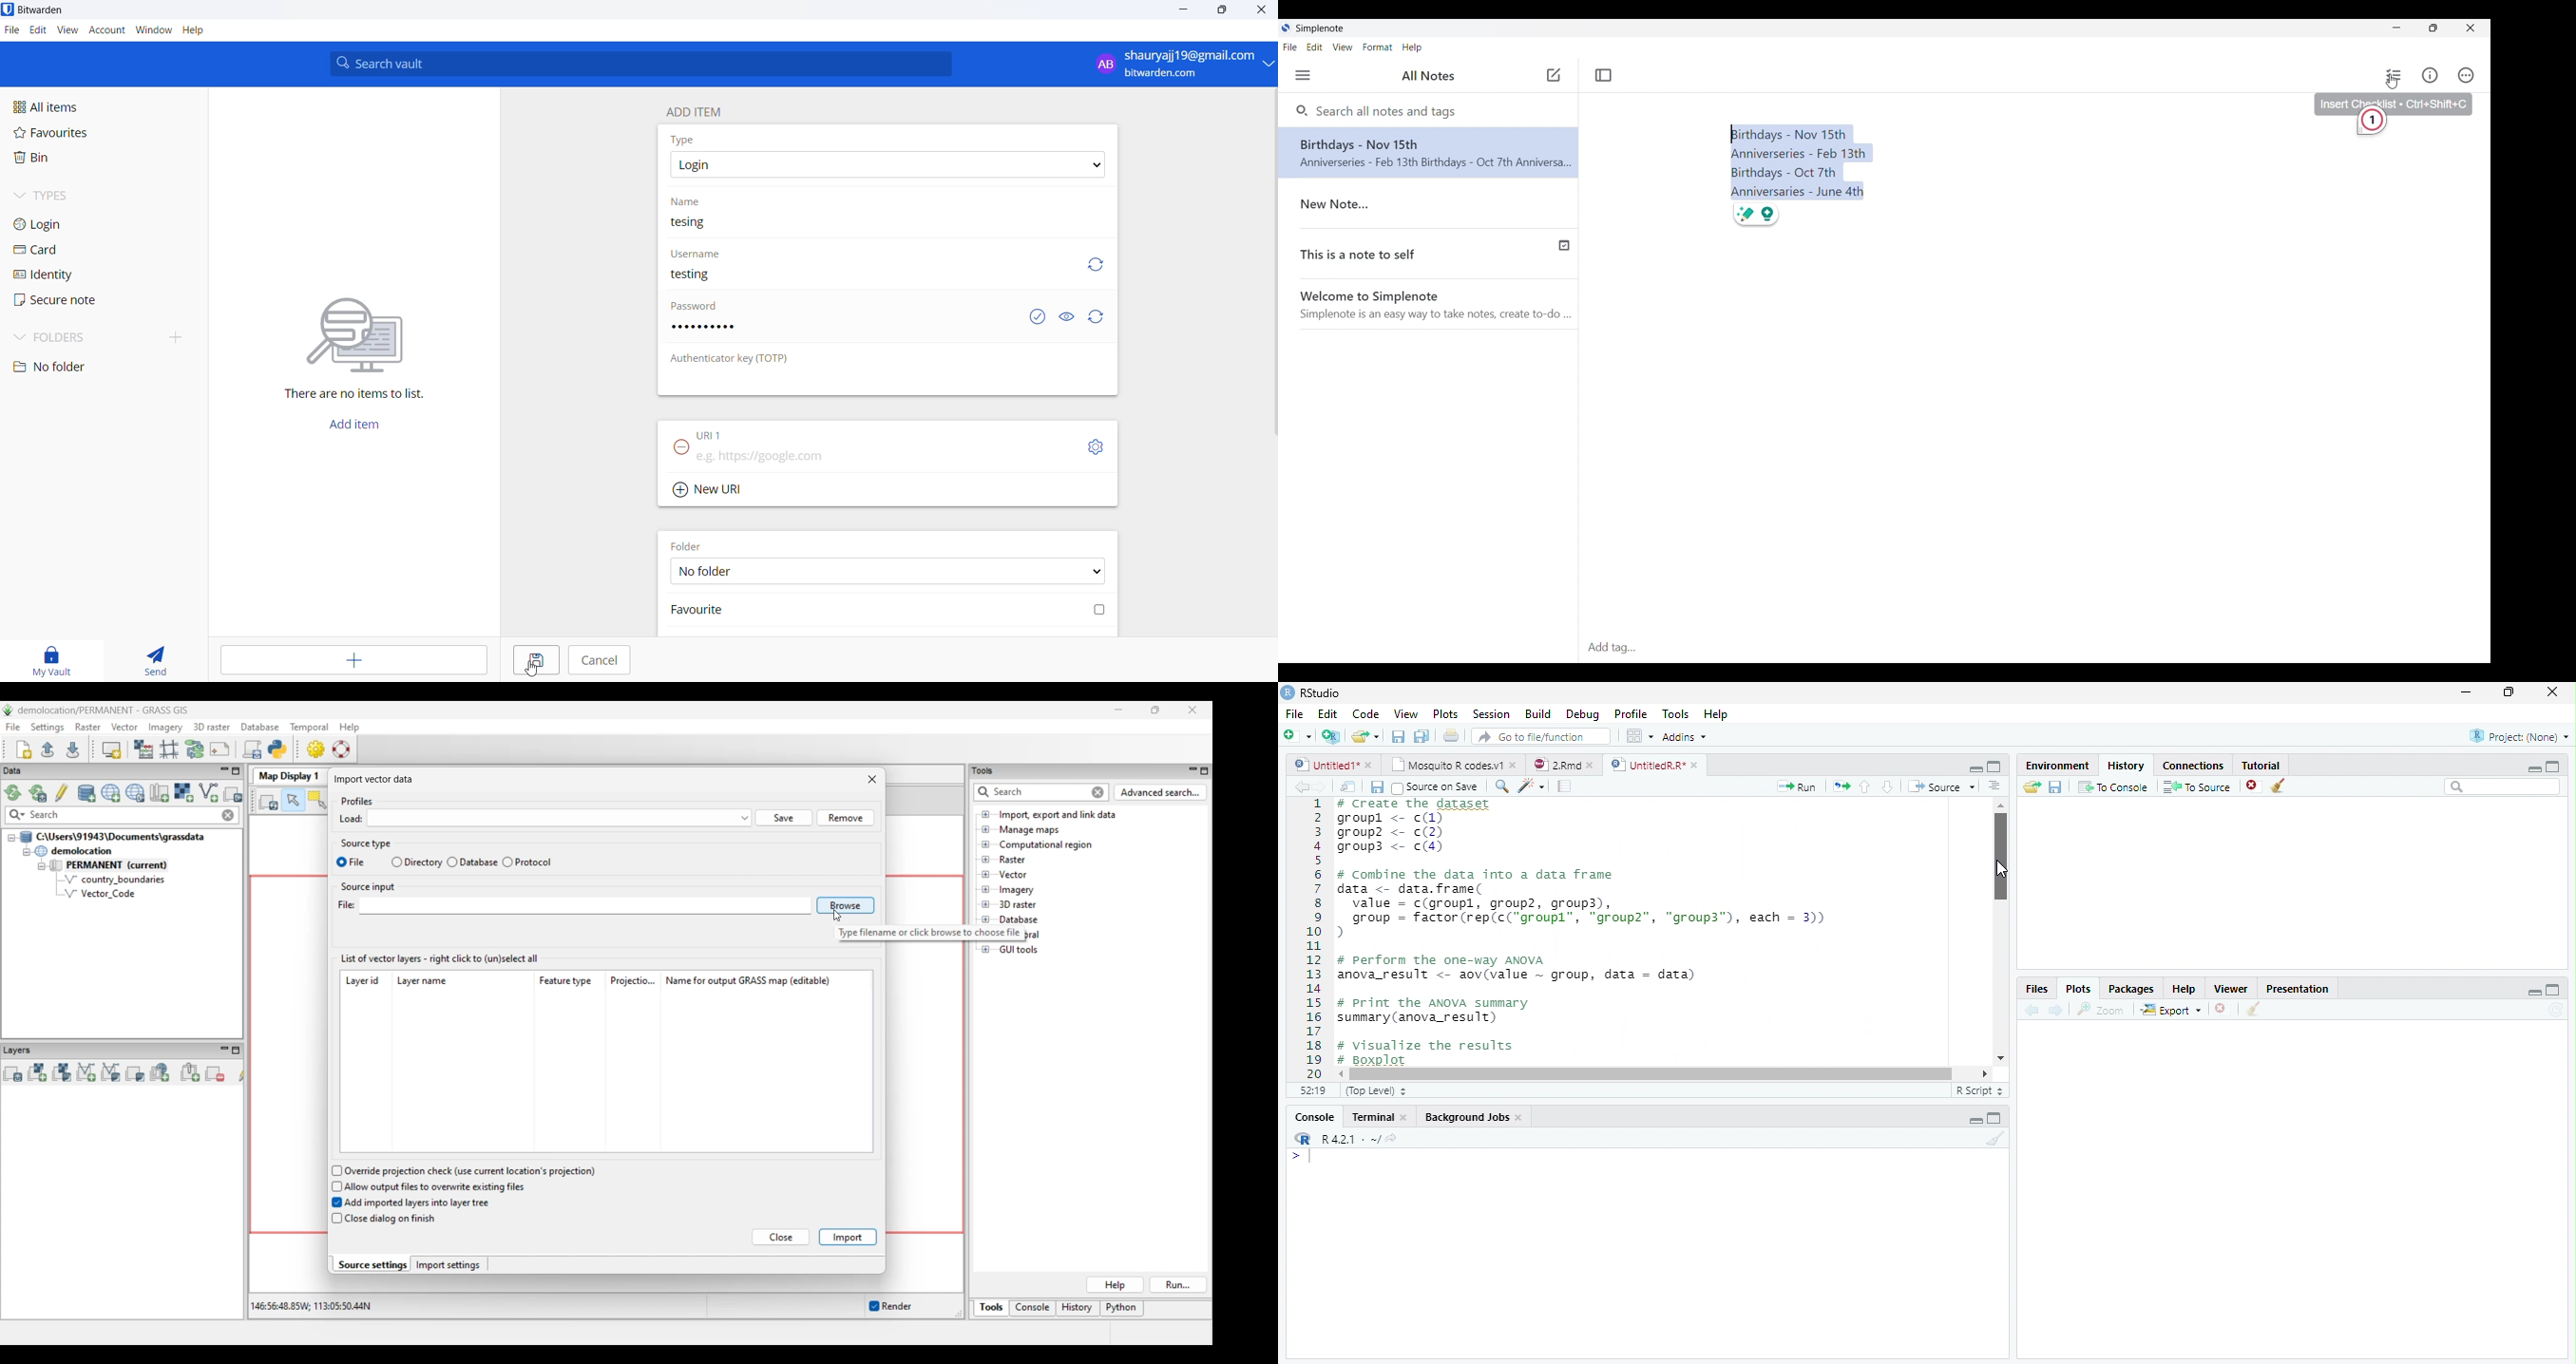 This screenshot has width=2576, height=1372. Describe the element at coordinates (1377, 47) in the screenshot. I see `Format menu` at that location.